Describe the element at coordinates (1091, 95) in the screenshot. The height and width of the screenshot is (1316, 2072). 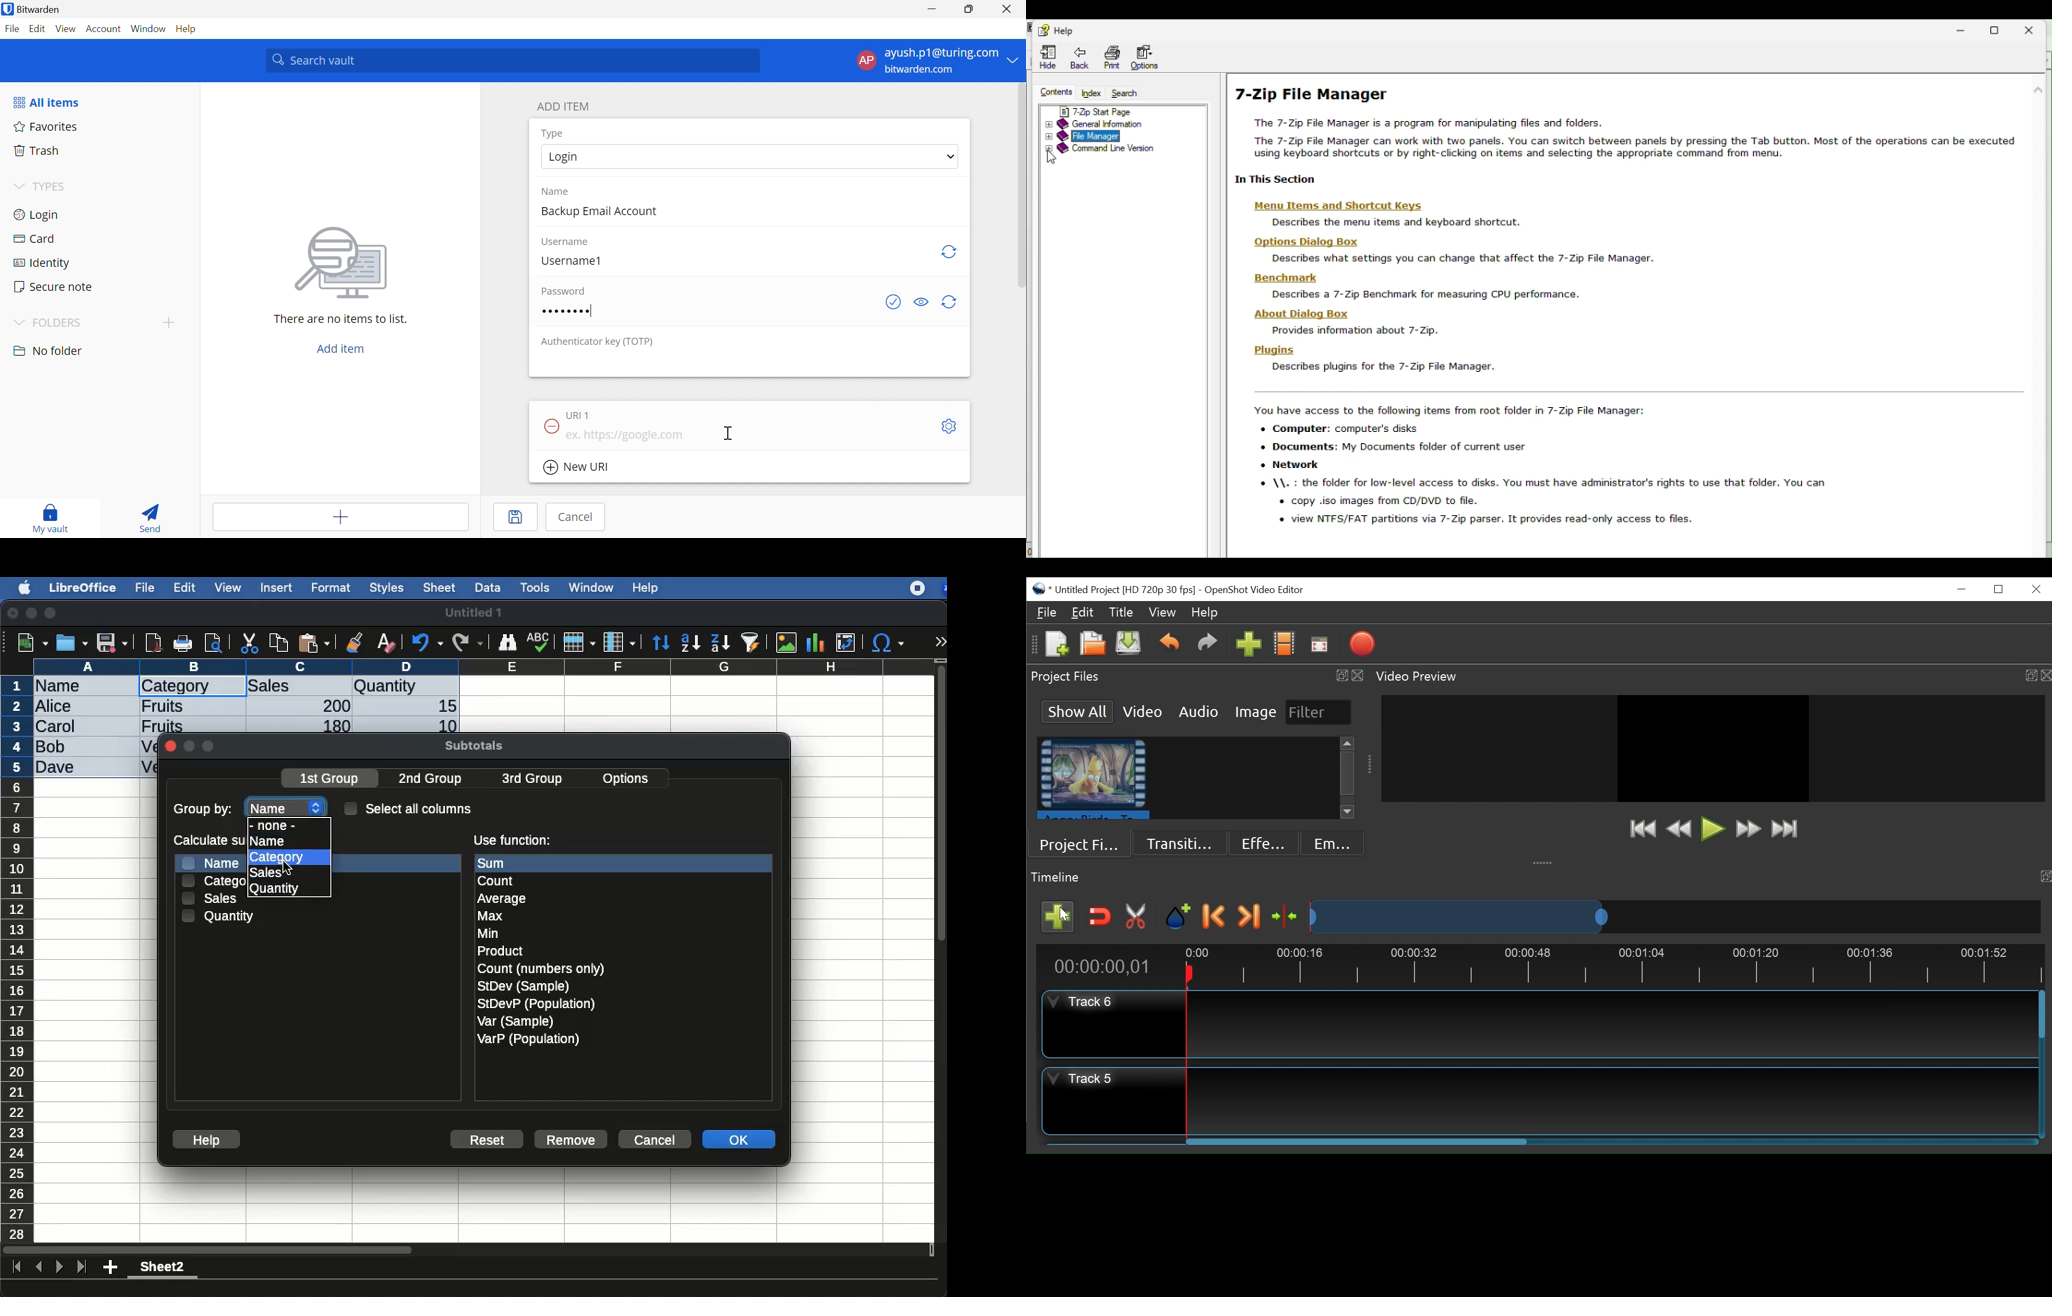
I see `Index` at that location.